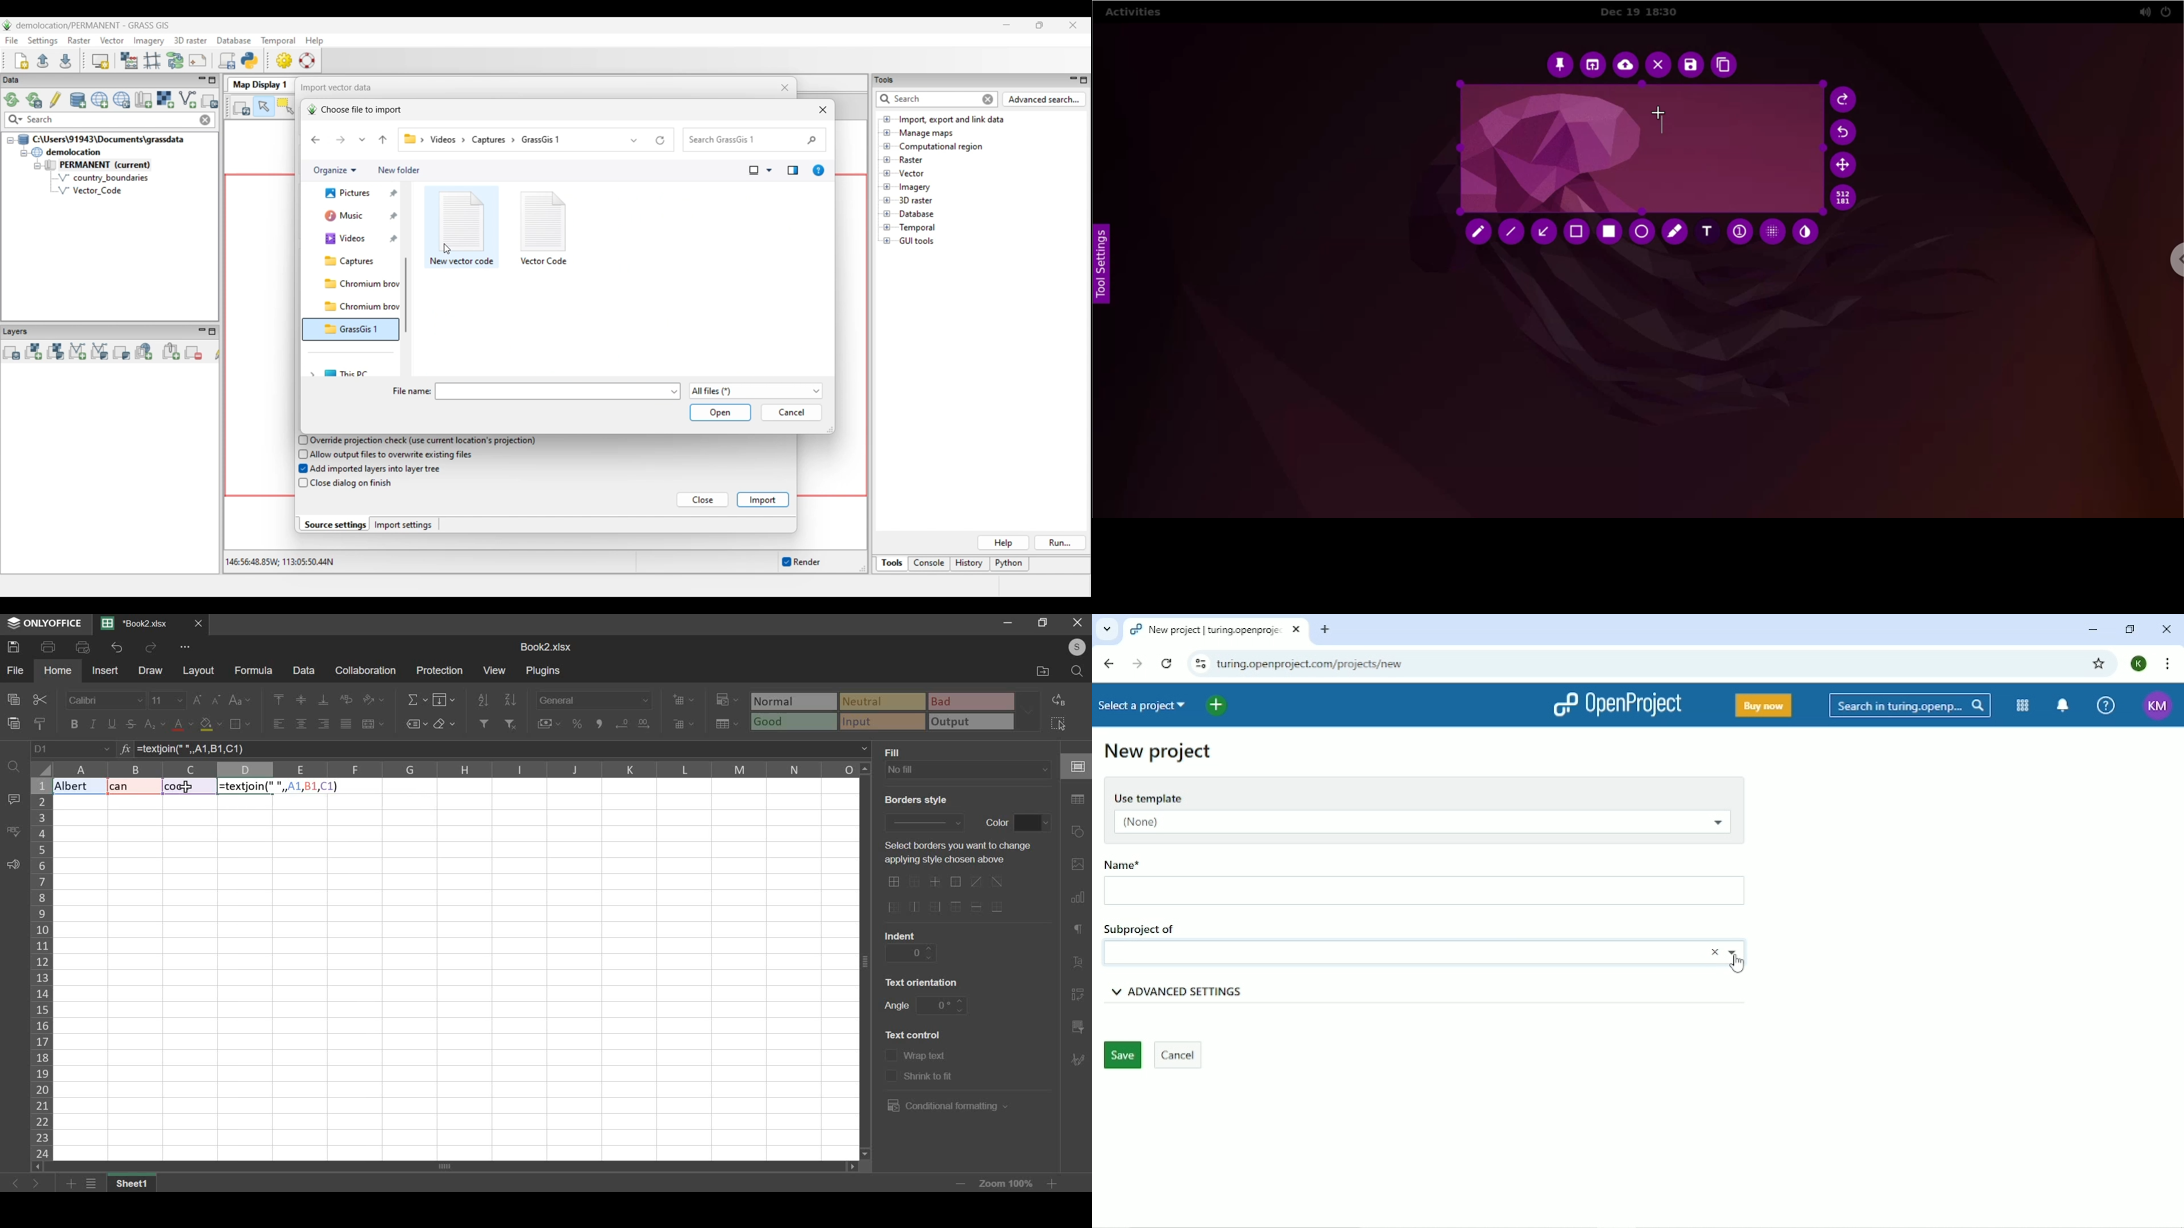 The width and height of the screenshot is (2184, 1232). What do you see at coordinates (1041, 672) in the screenshot?
I see `file location` at bounding box center [1041, 672].